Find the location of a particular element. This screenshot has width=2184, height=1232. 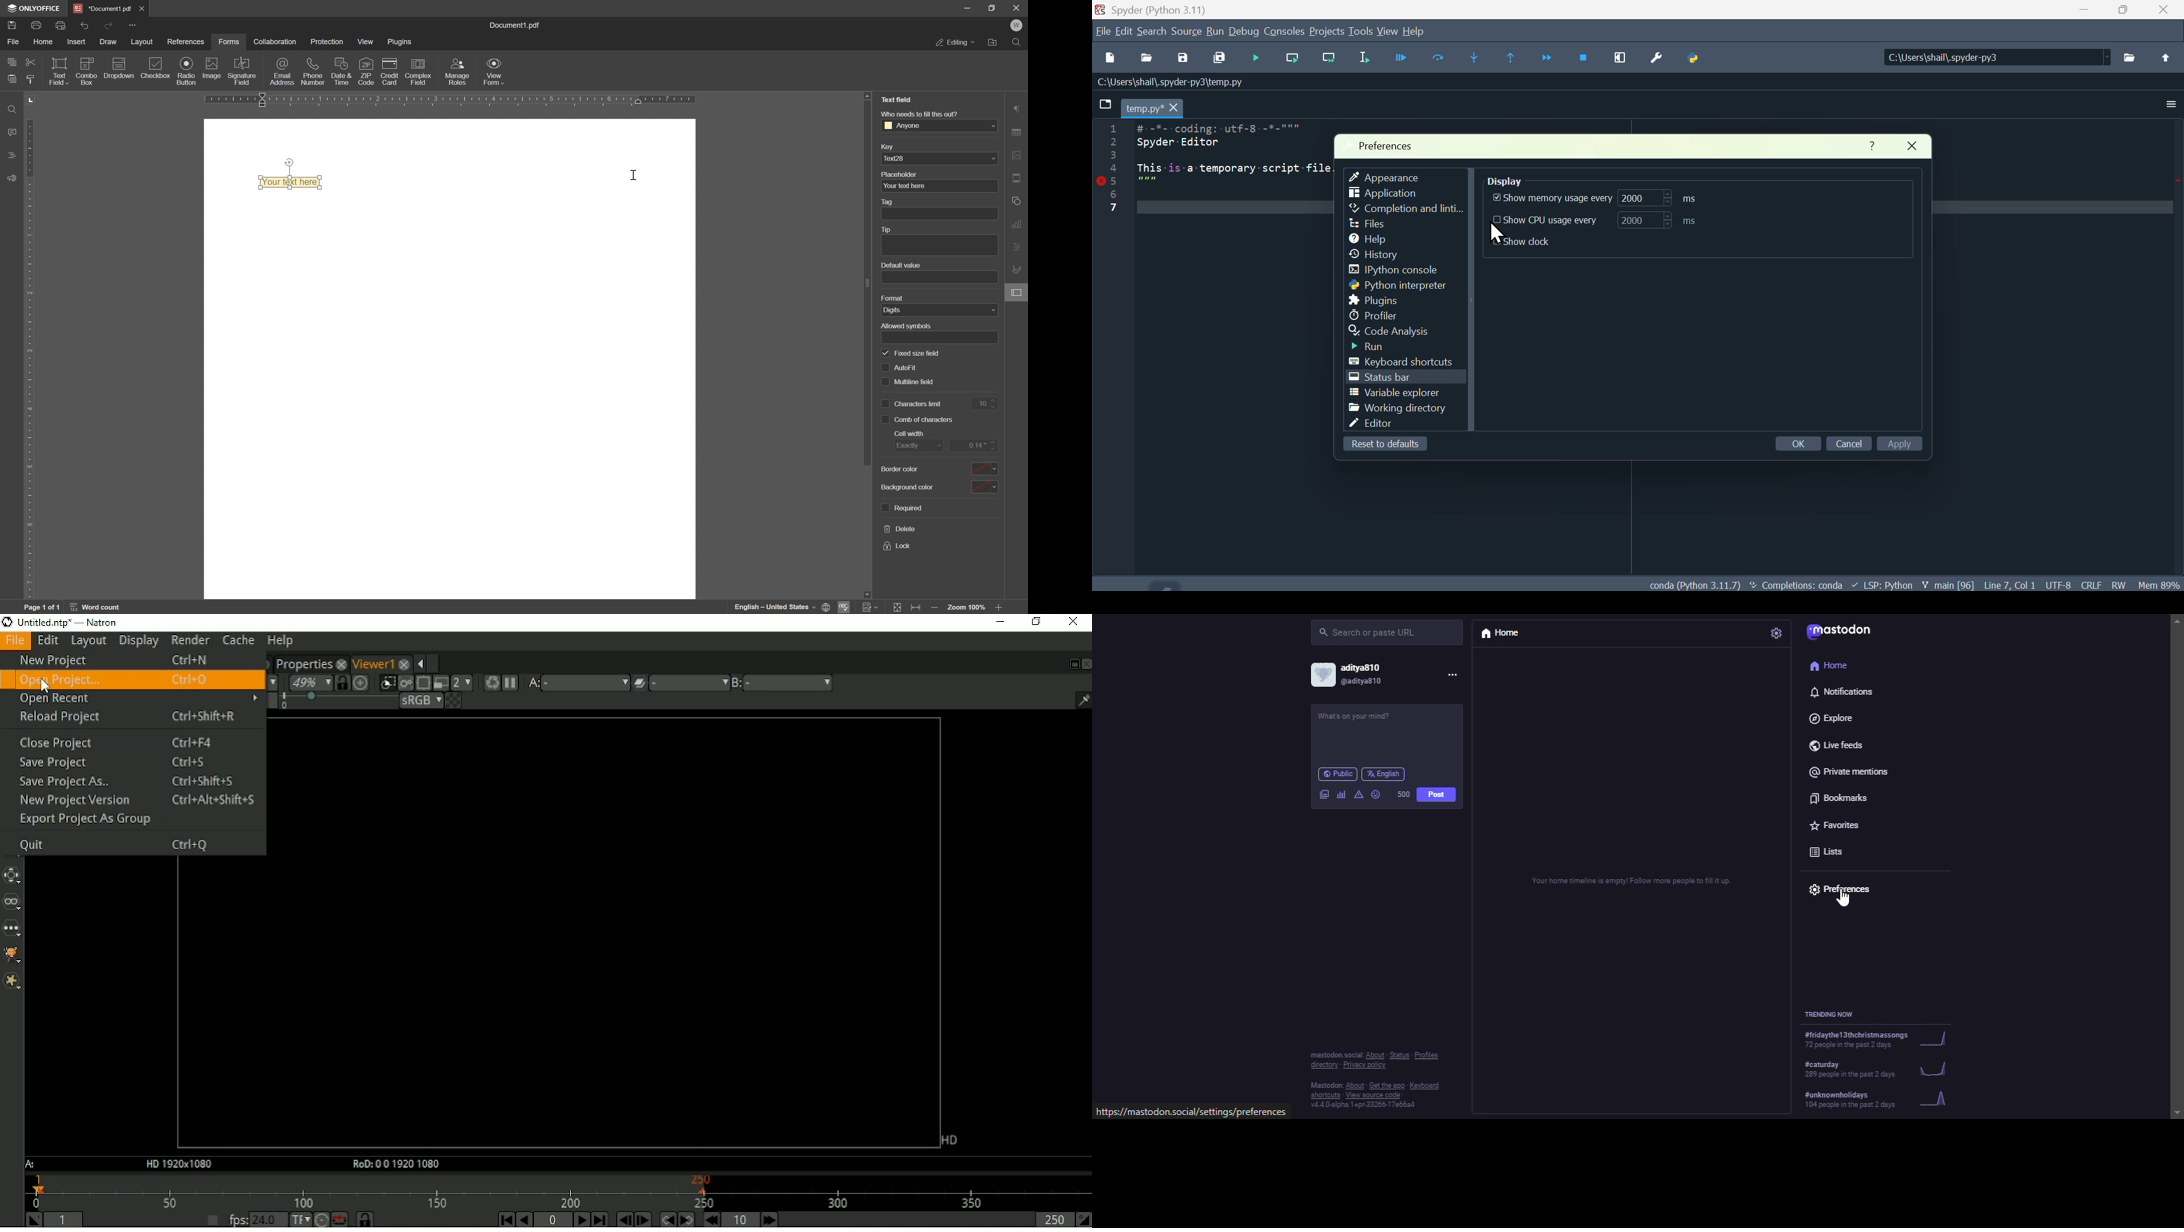

image is located at coordinates (213, 70).